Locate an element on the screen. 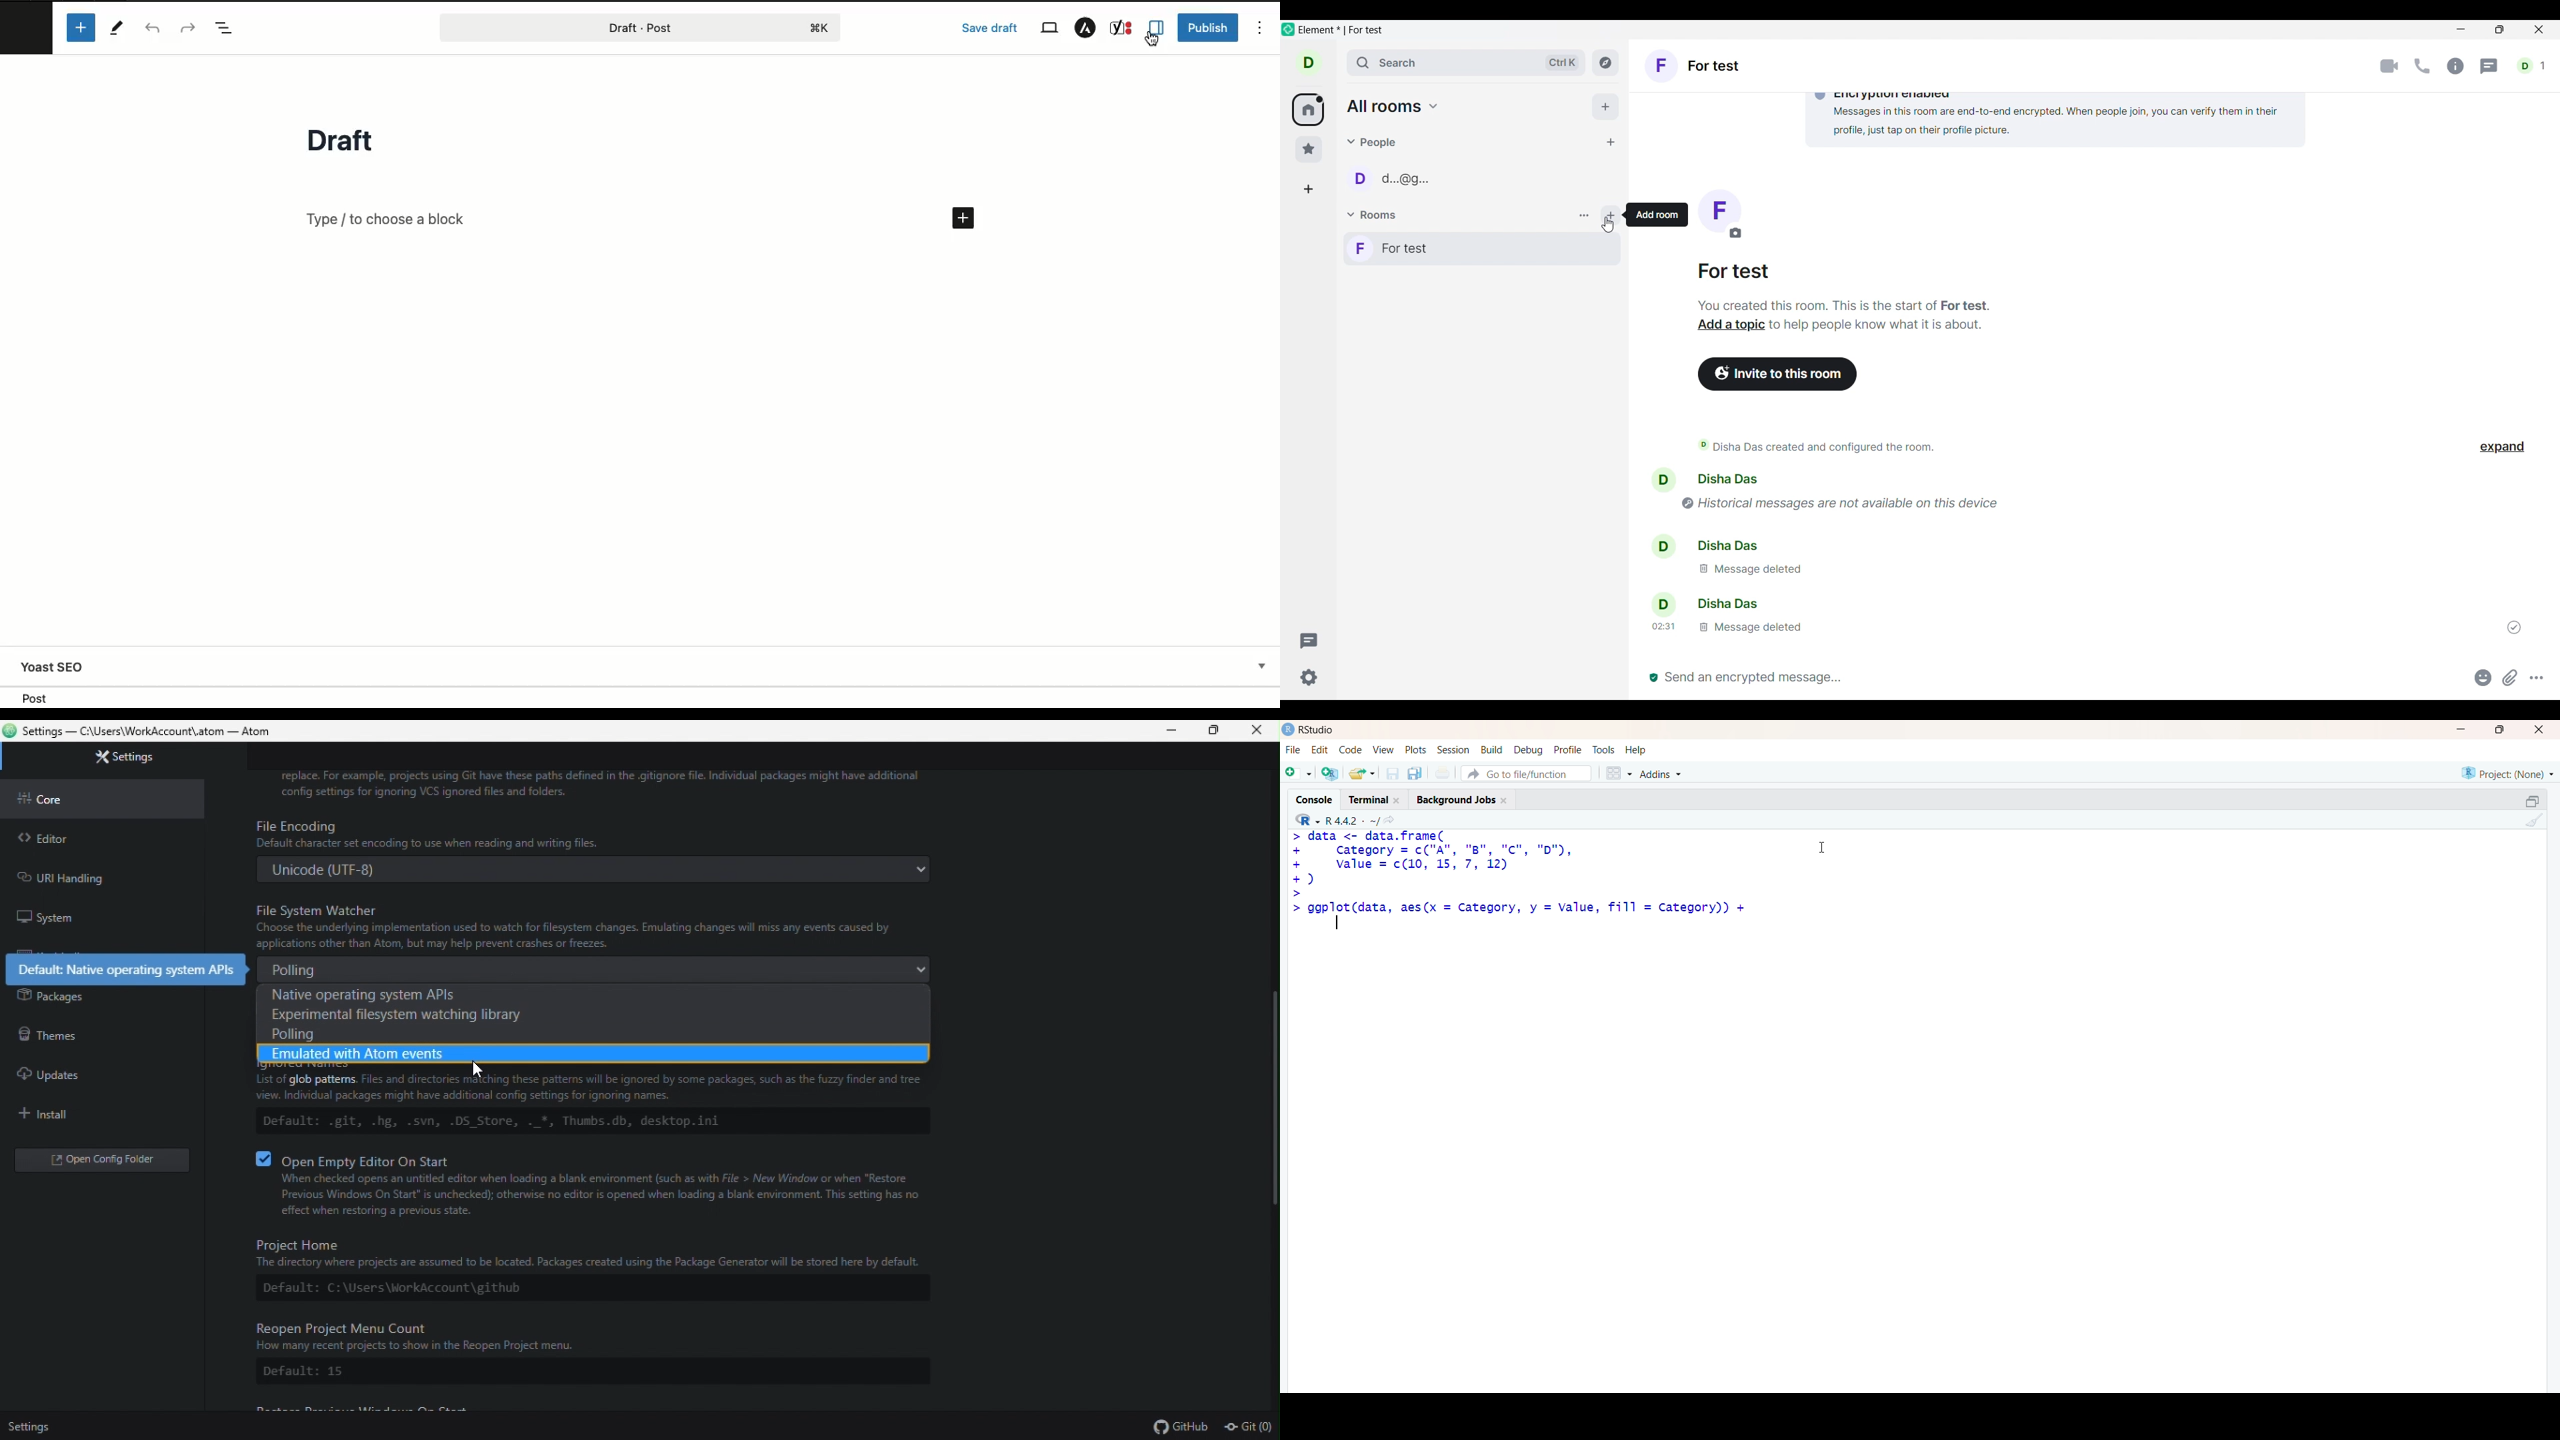  More options is located at coordinates (2537, 677).